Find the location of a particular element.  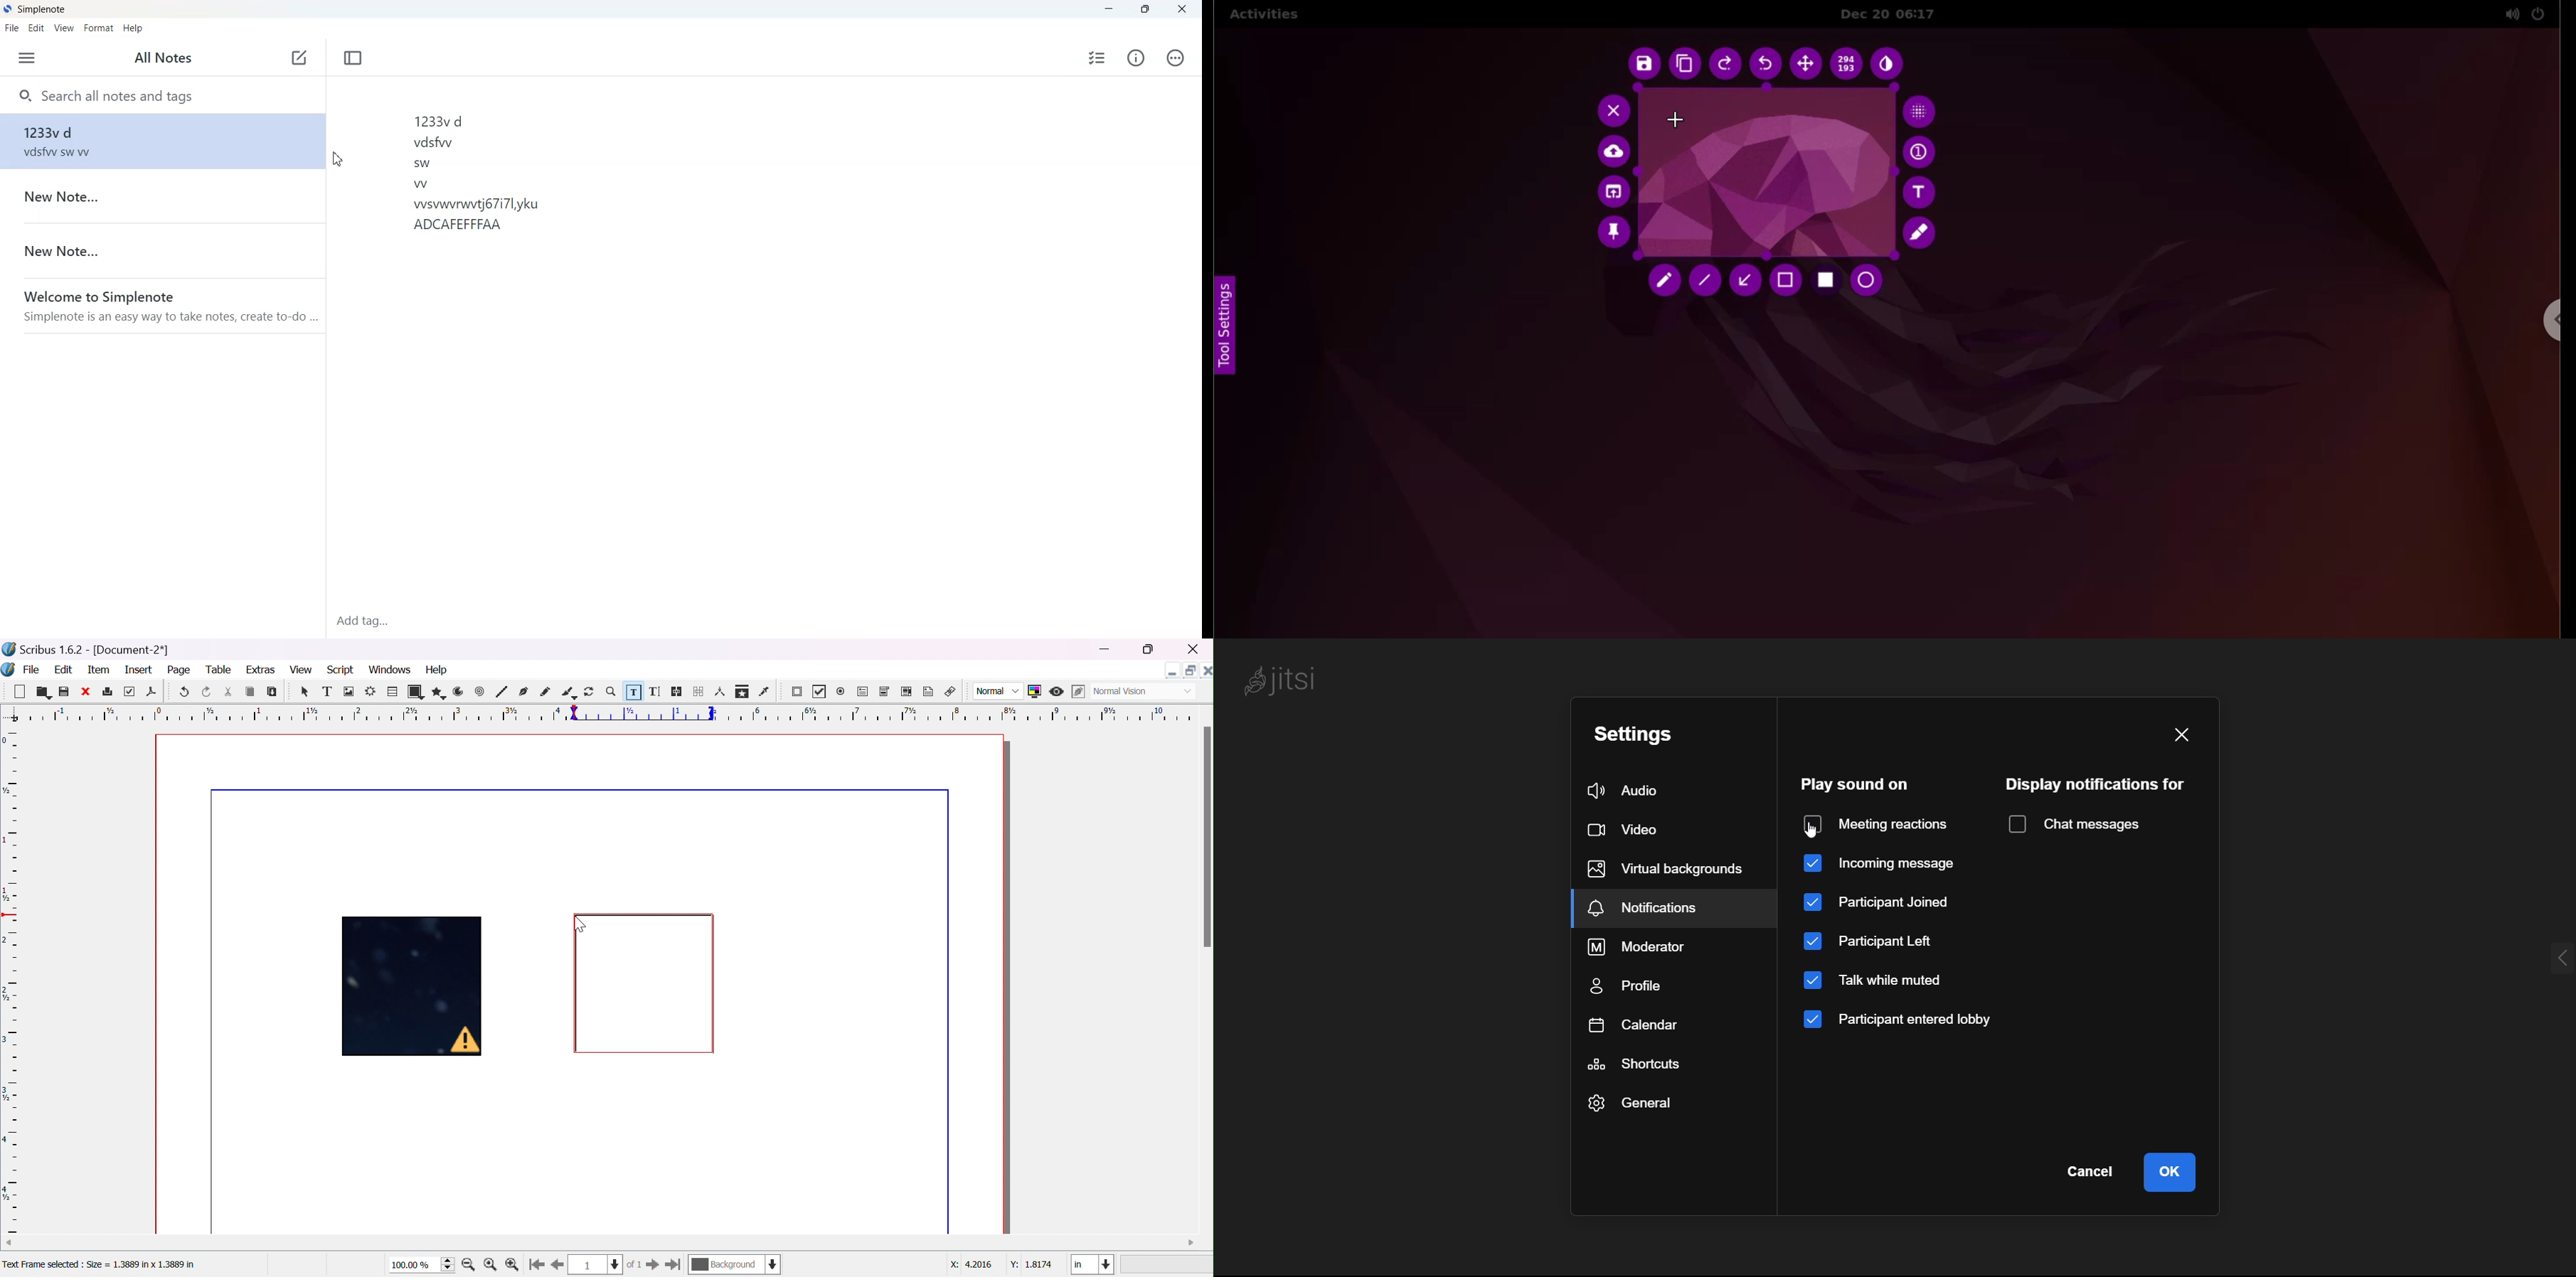

New note is located at coordinates (301, 59).